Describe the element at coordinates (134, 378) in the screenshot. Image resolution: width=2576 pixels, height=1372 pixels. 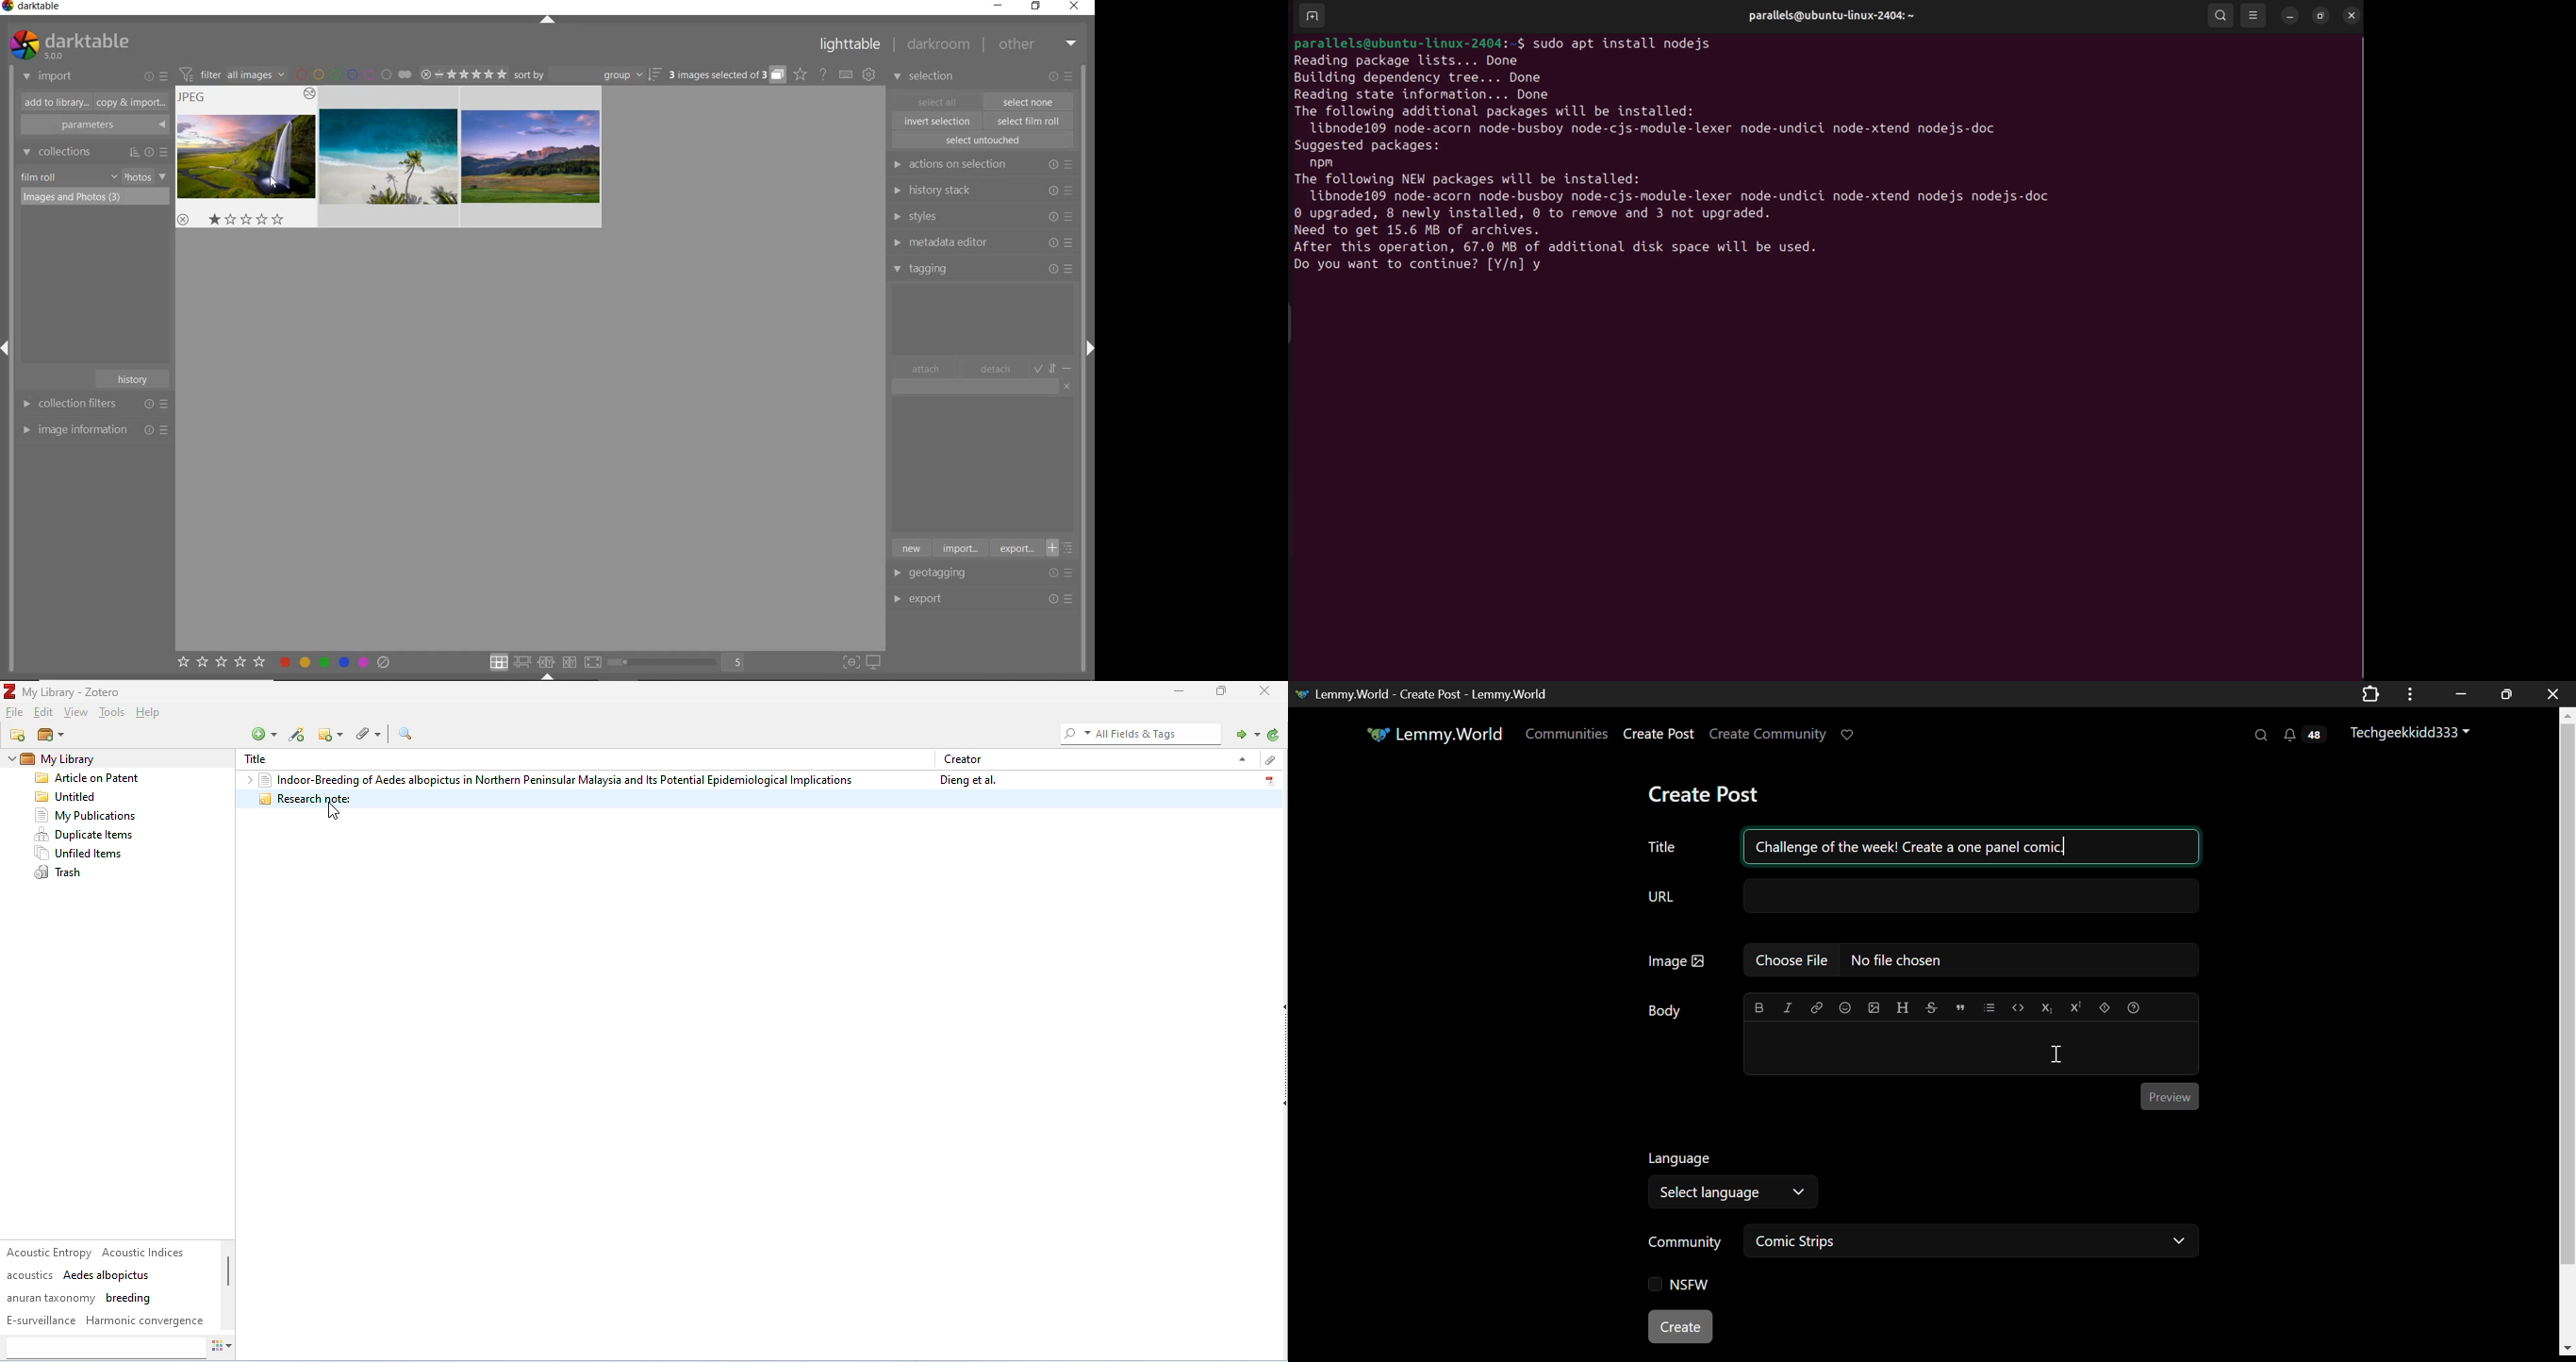
I see `history` at that location.